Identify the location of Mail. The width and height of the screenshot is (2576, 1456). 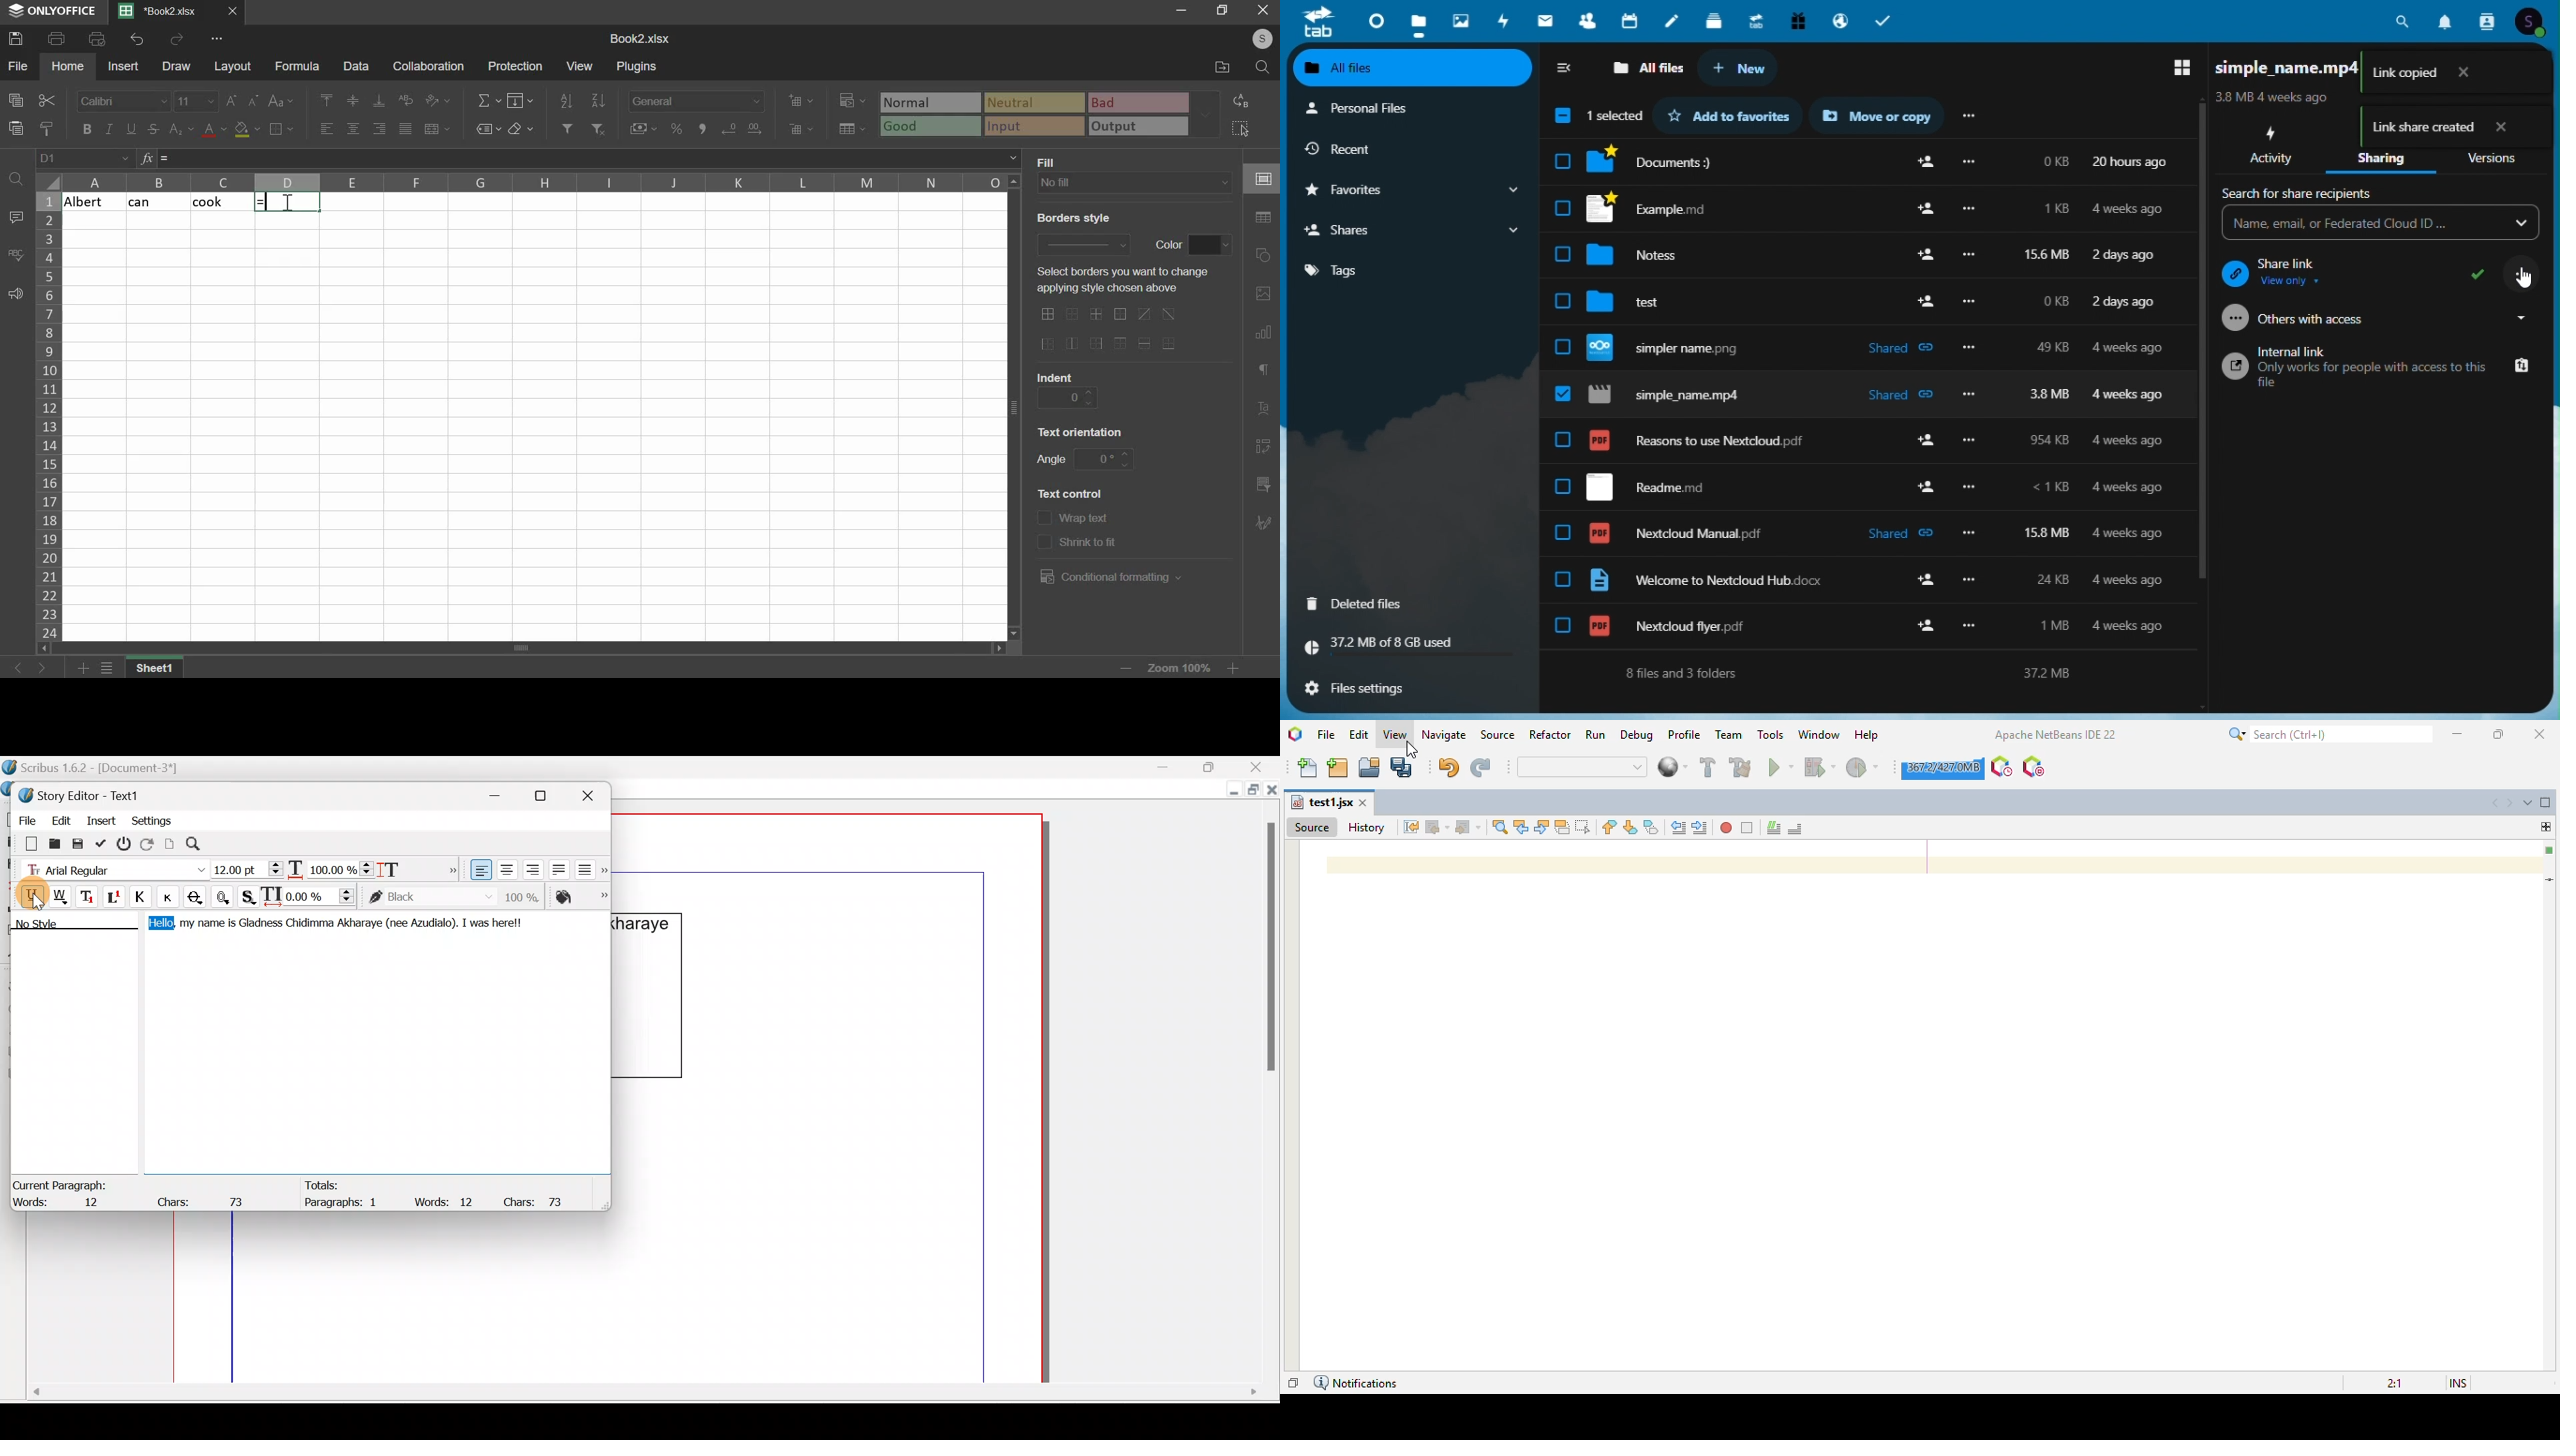
(1547, 20).